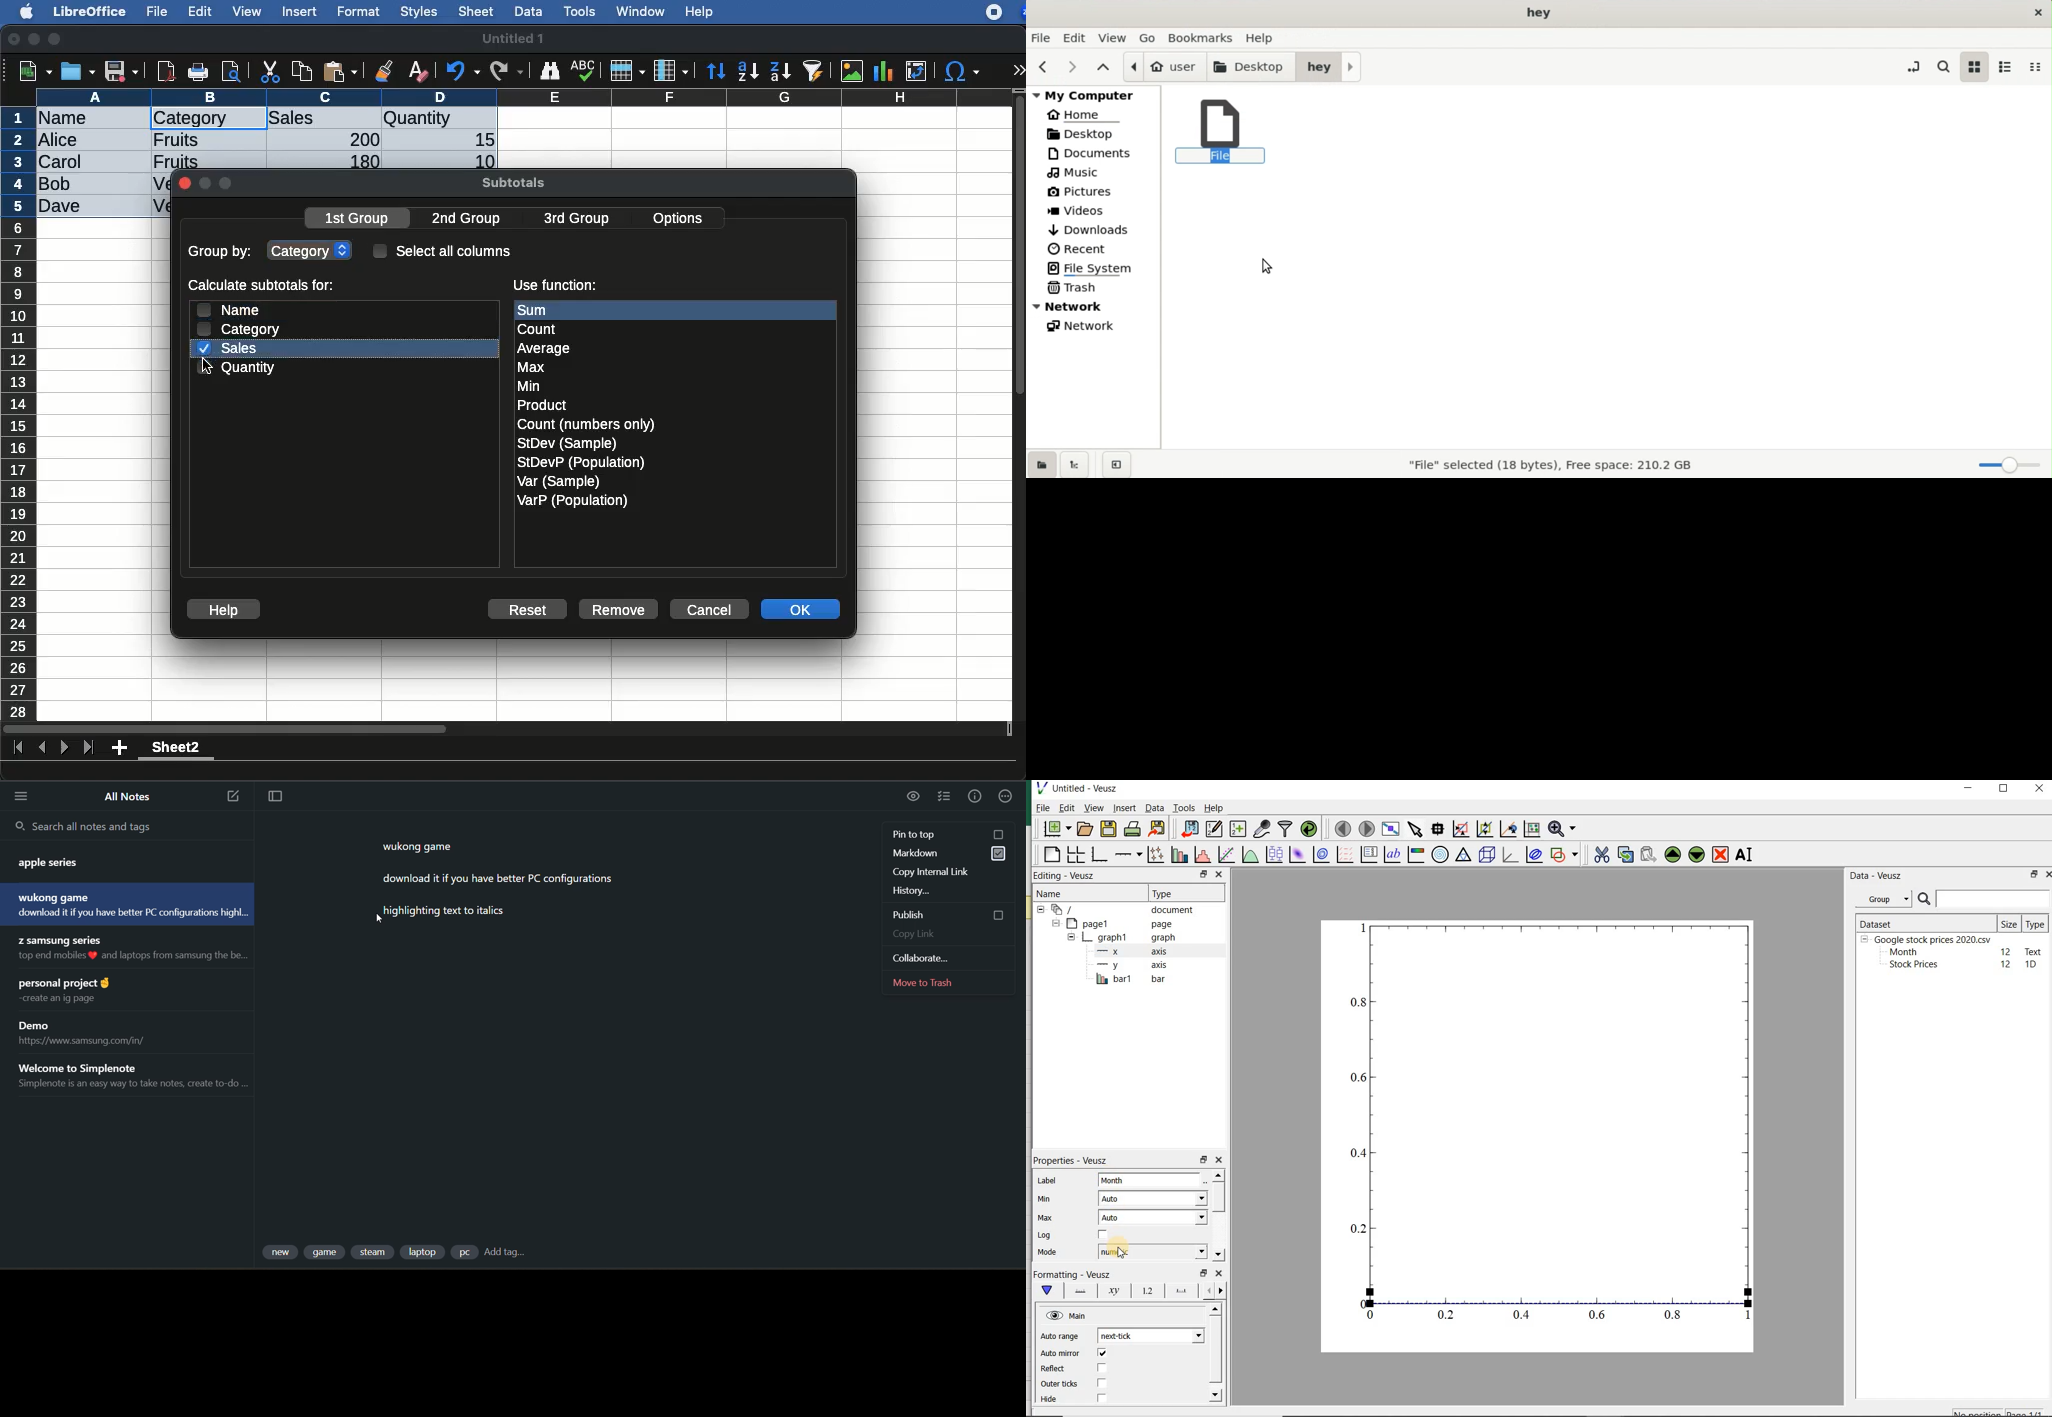 This screenshot has height=1428, width=2072. I want to click on window, so click(638, 11).